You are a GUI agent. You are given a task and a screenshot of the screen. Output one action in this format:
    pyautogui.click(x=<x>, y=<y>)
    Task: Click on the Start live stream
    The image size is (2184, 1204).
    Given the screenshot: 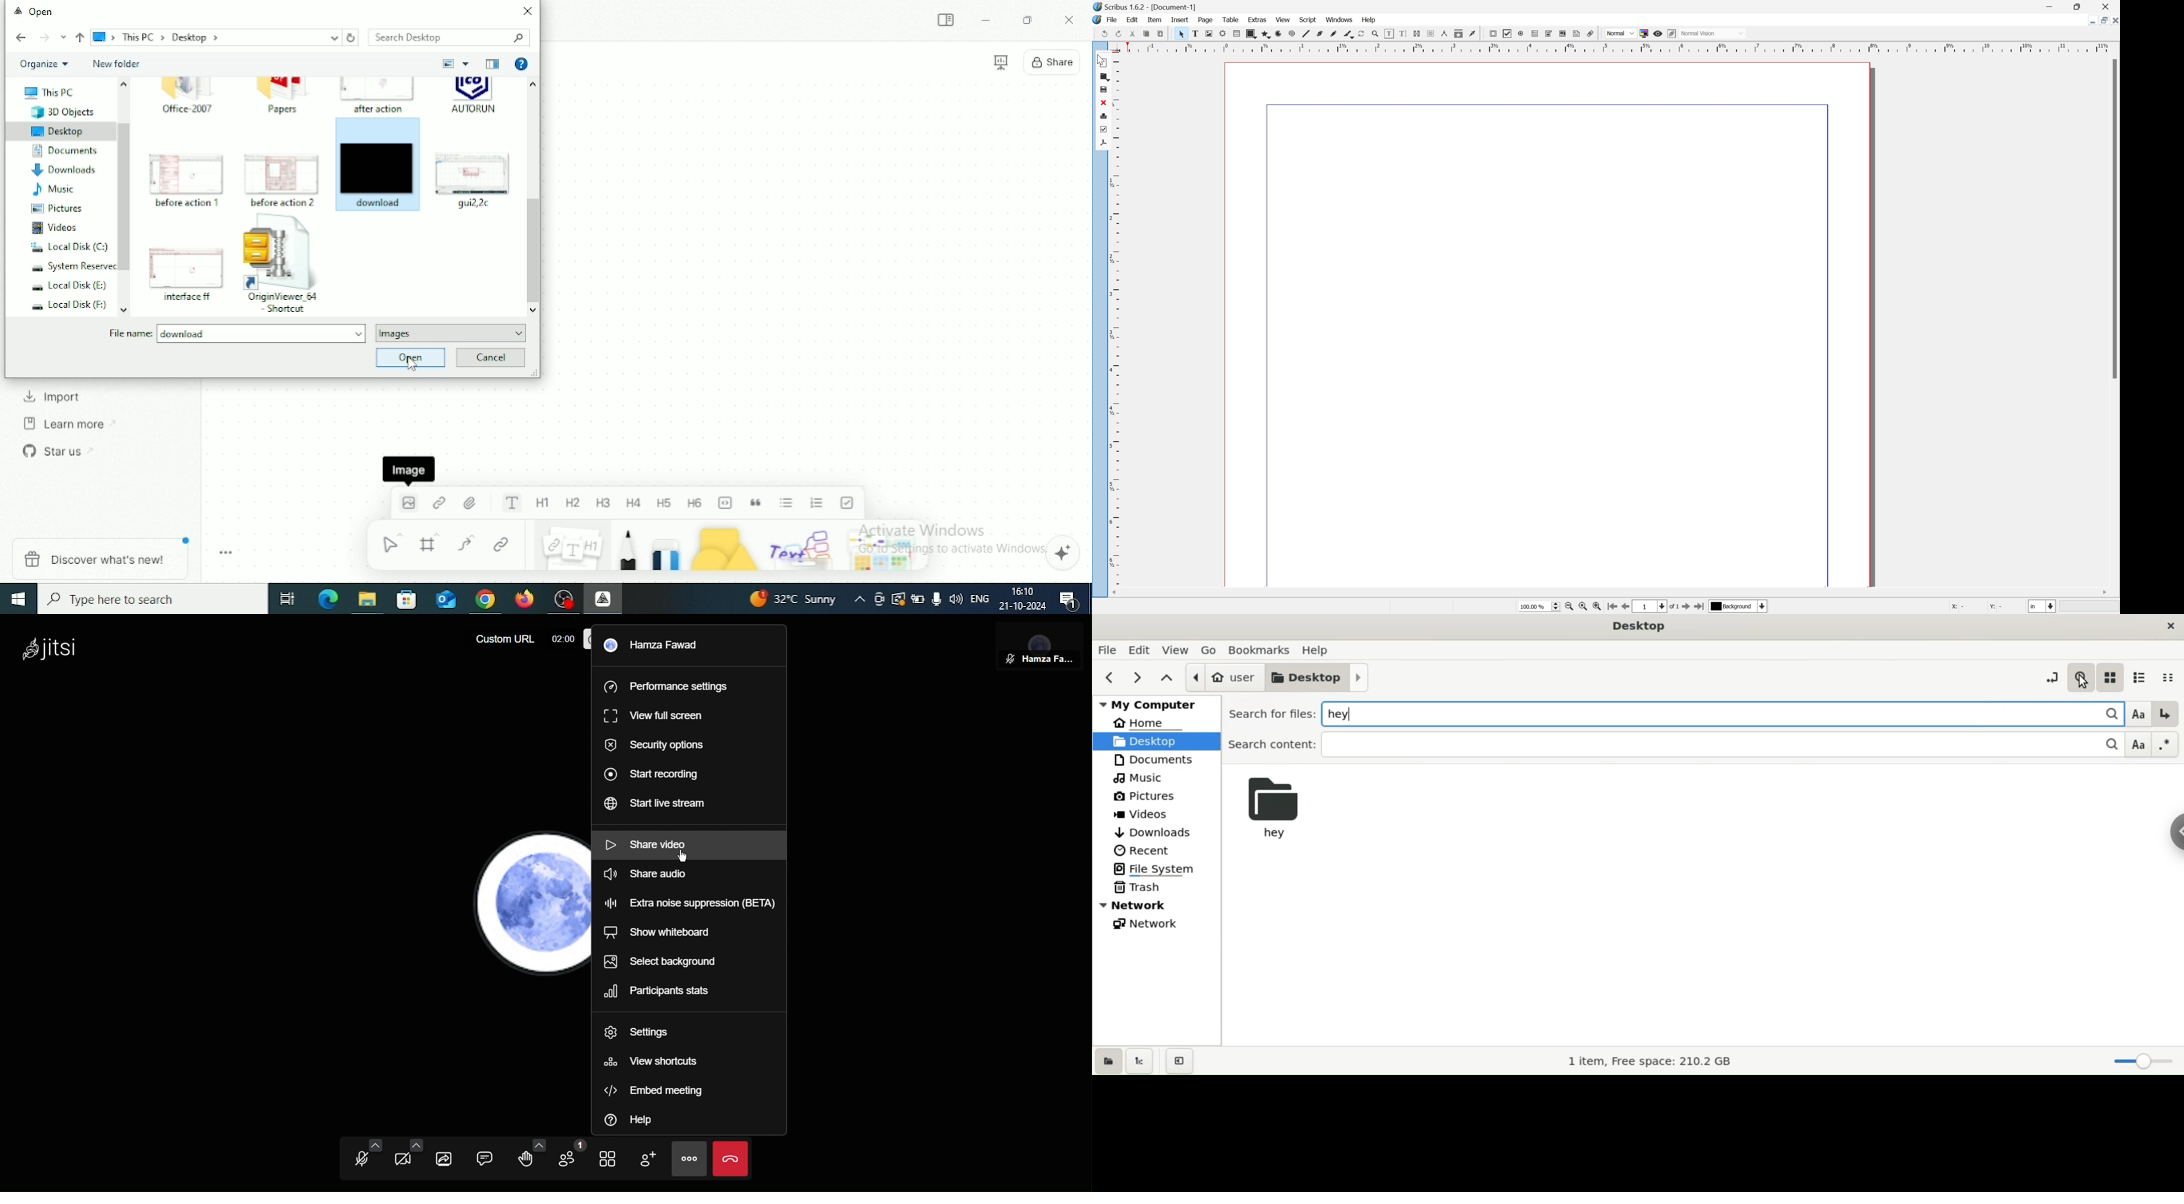 What is the action you would take?
    pyautogui.click(x=661, y=805)
    